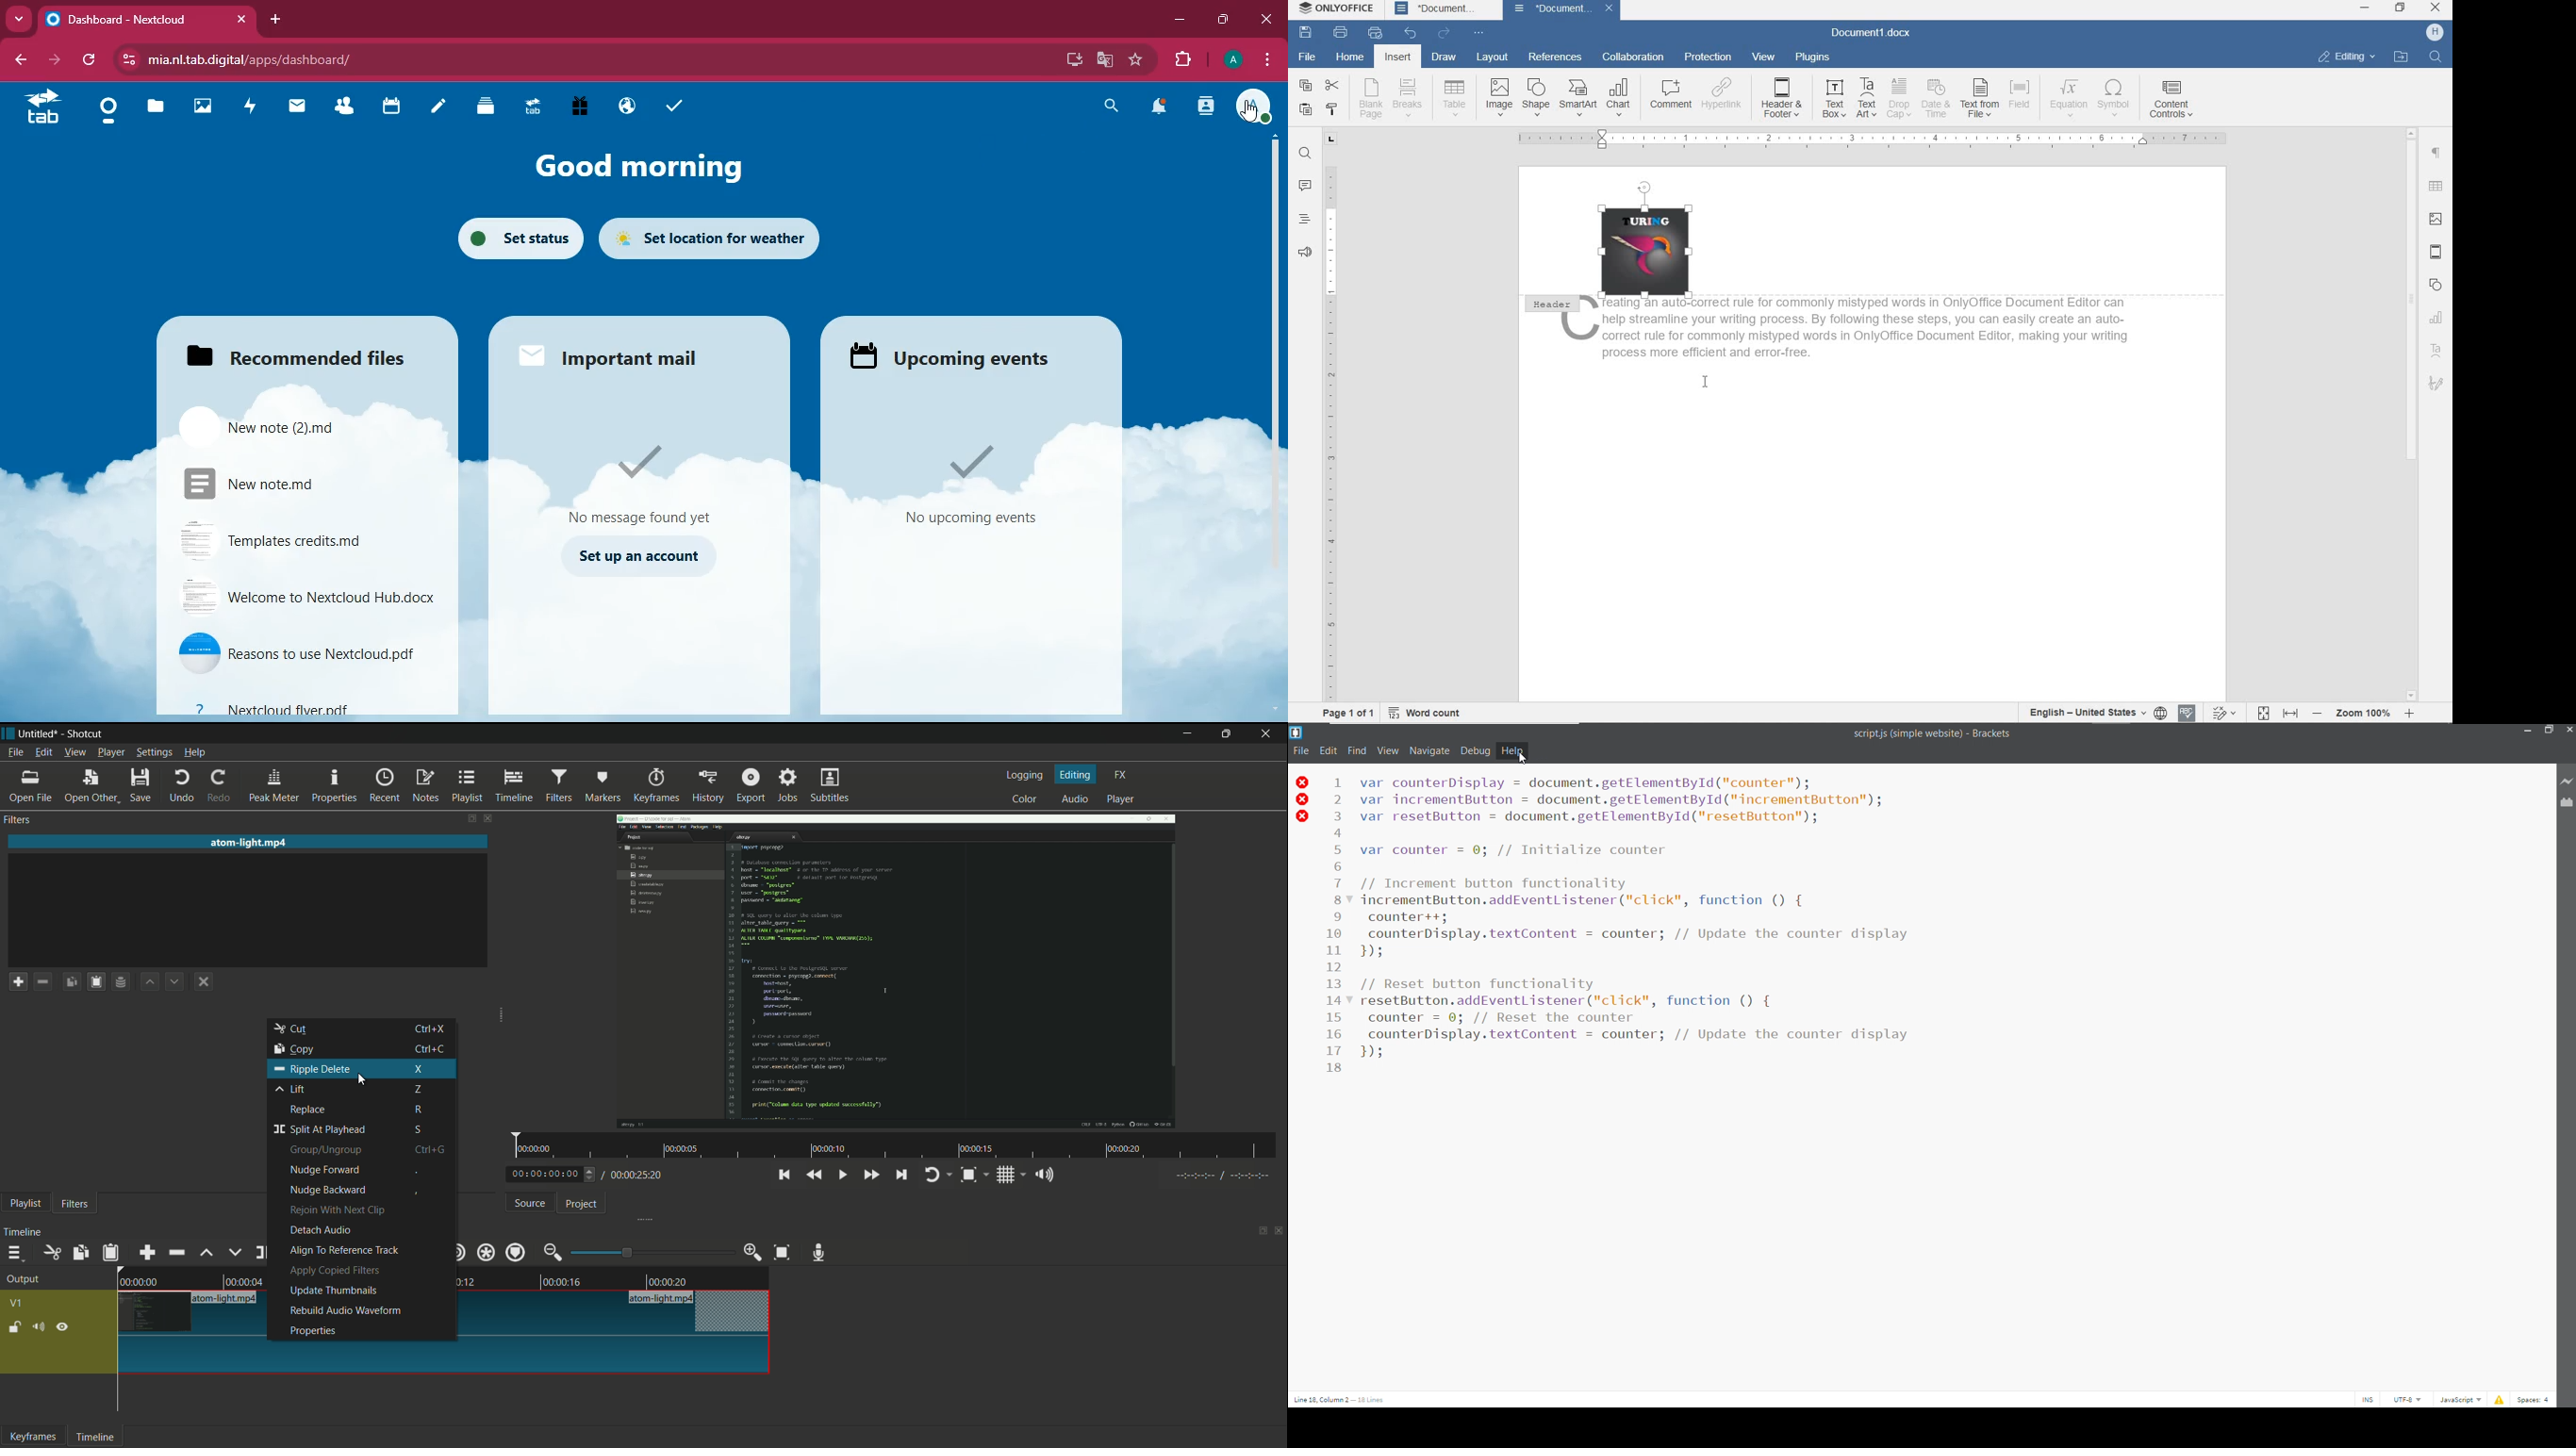 This screenshot has width=2576, height=1456. I want to click on javascript, so click(2462, 1400).